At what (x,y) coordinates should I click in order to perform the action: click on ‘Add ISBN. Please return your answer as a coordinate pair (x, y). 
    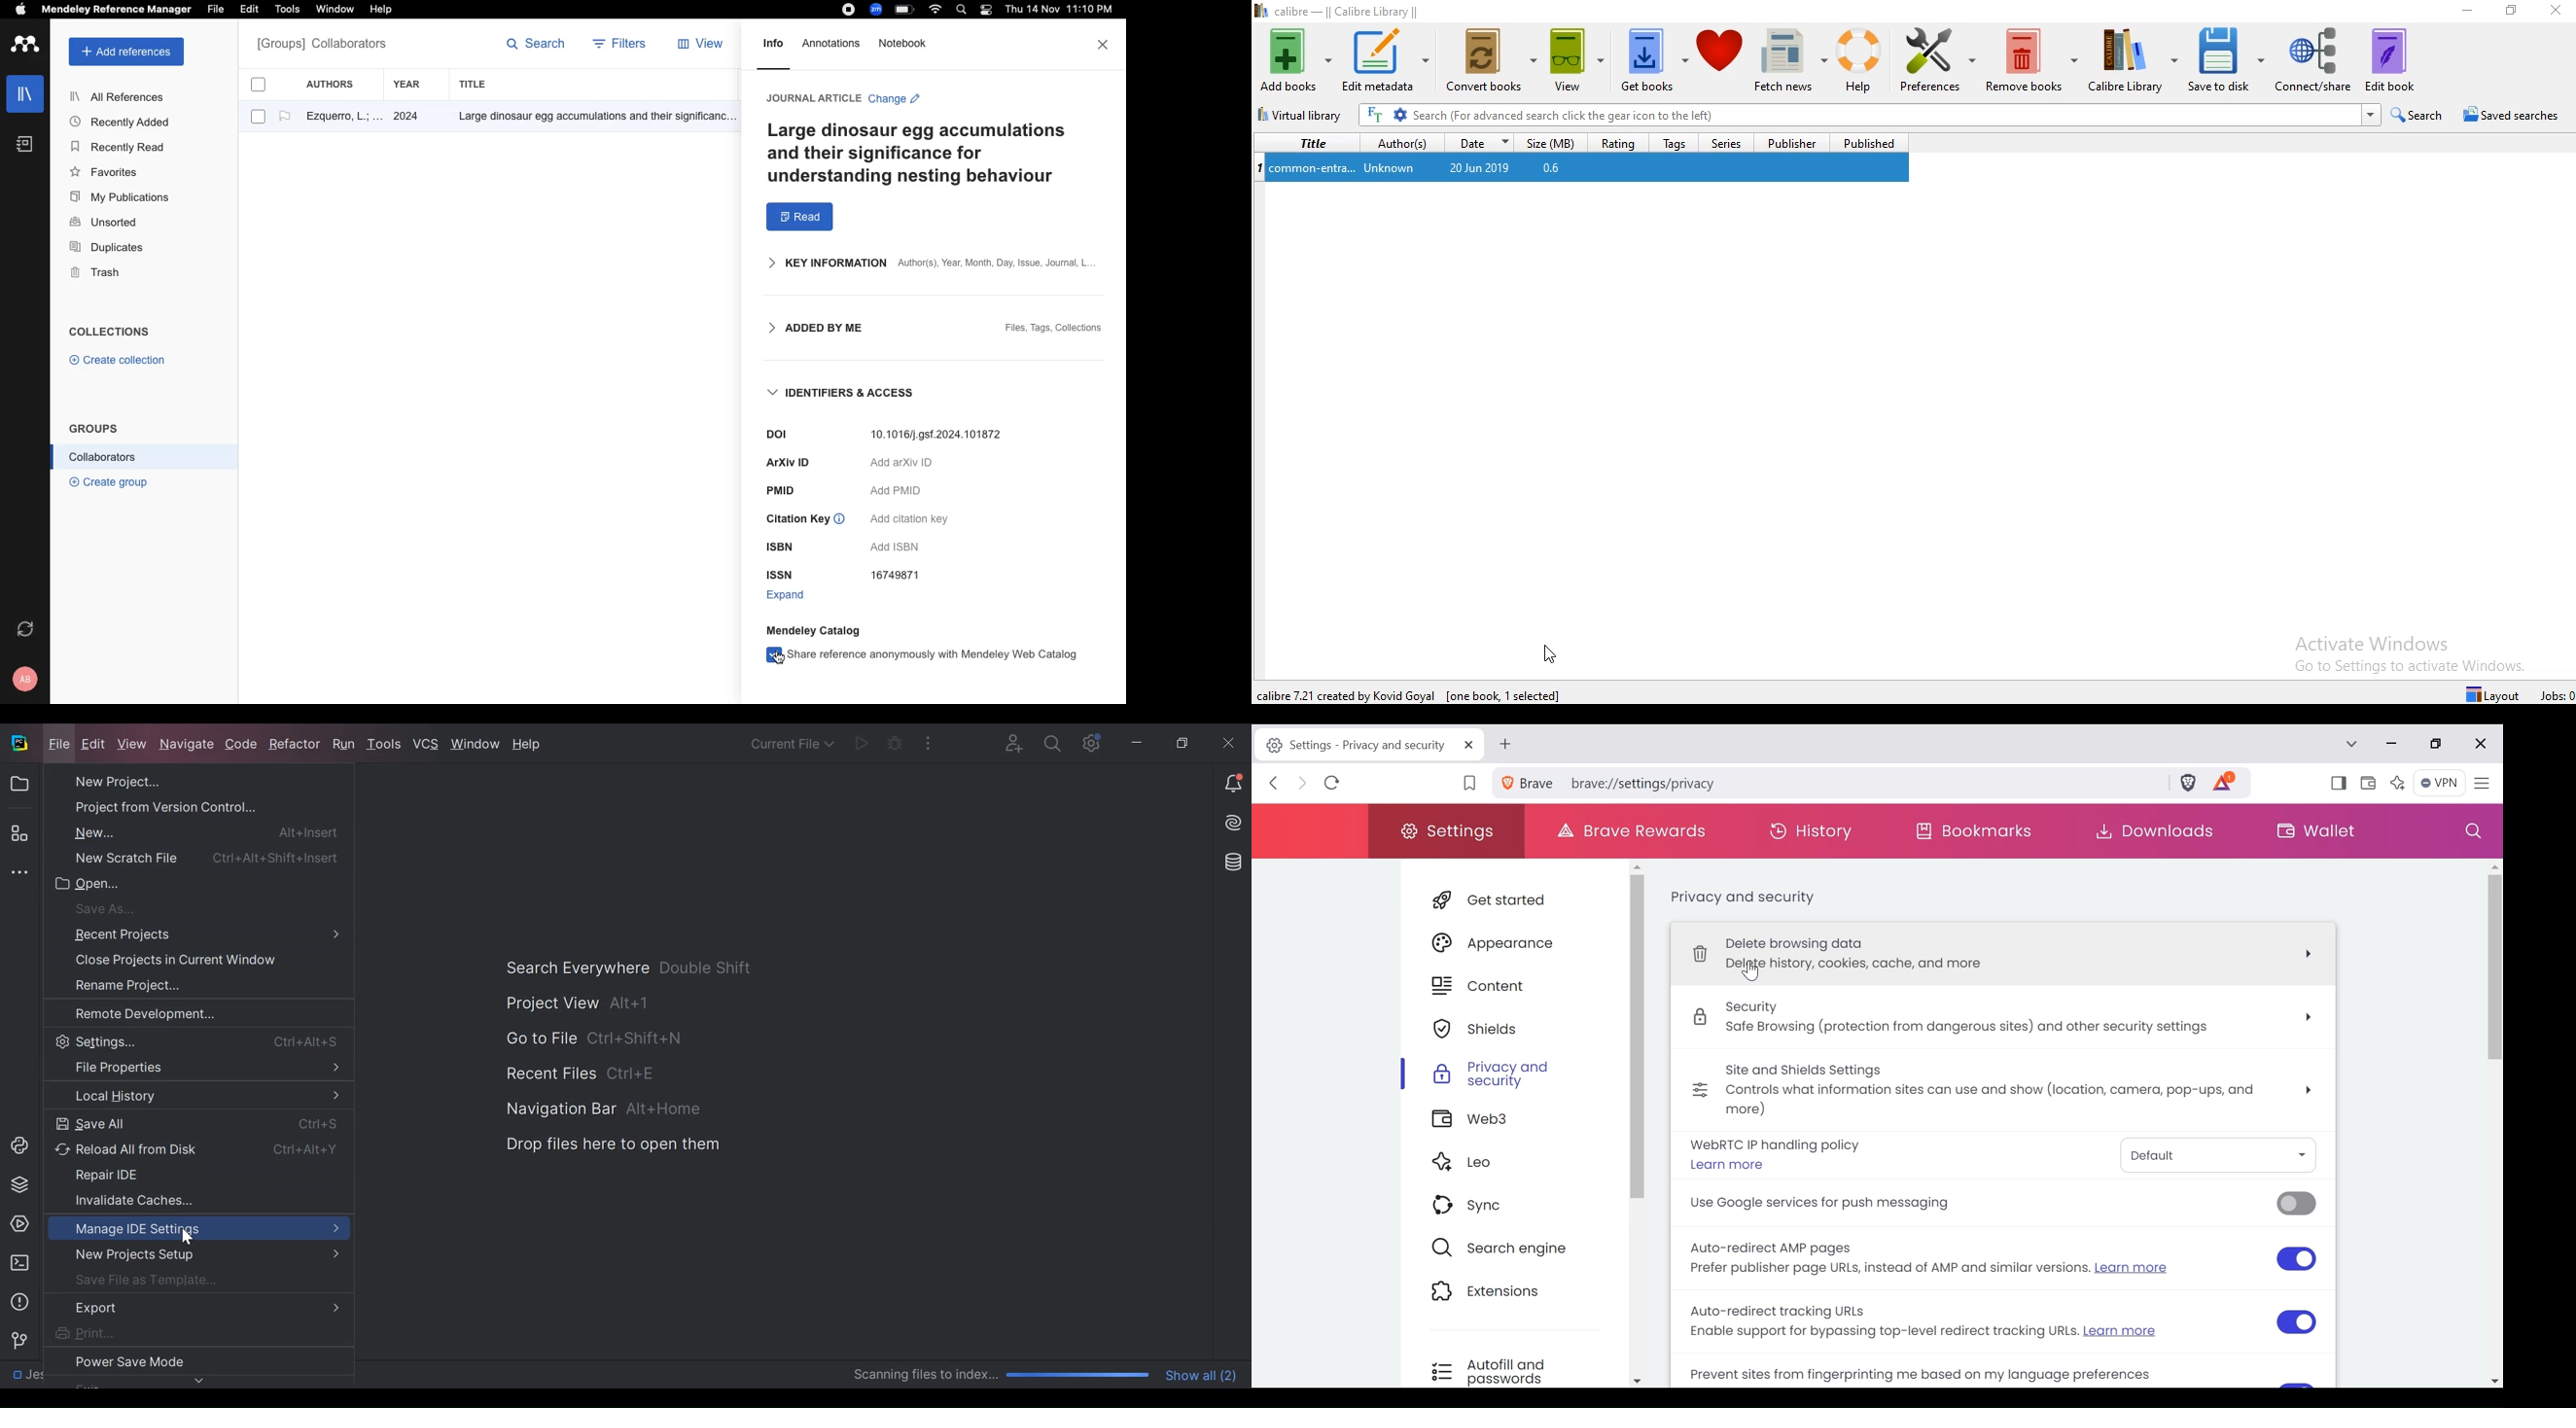
    Looking at the image, I should click on (900, 548).